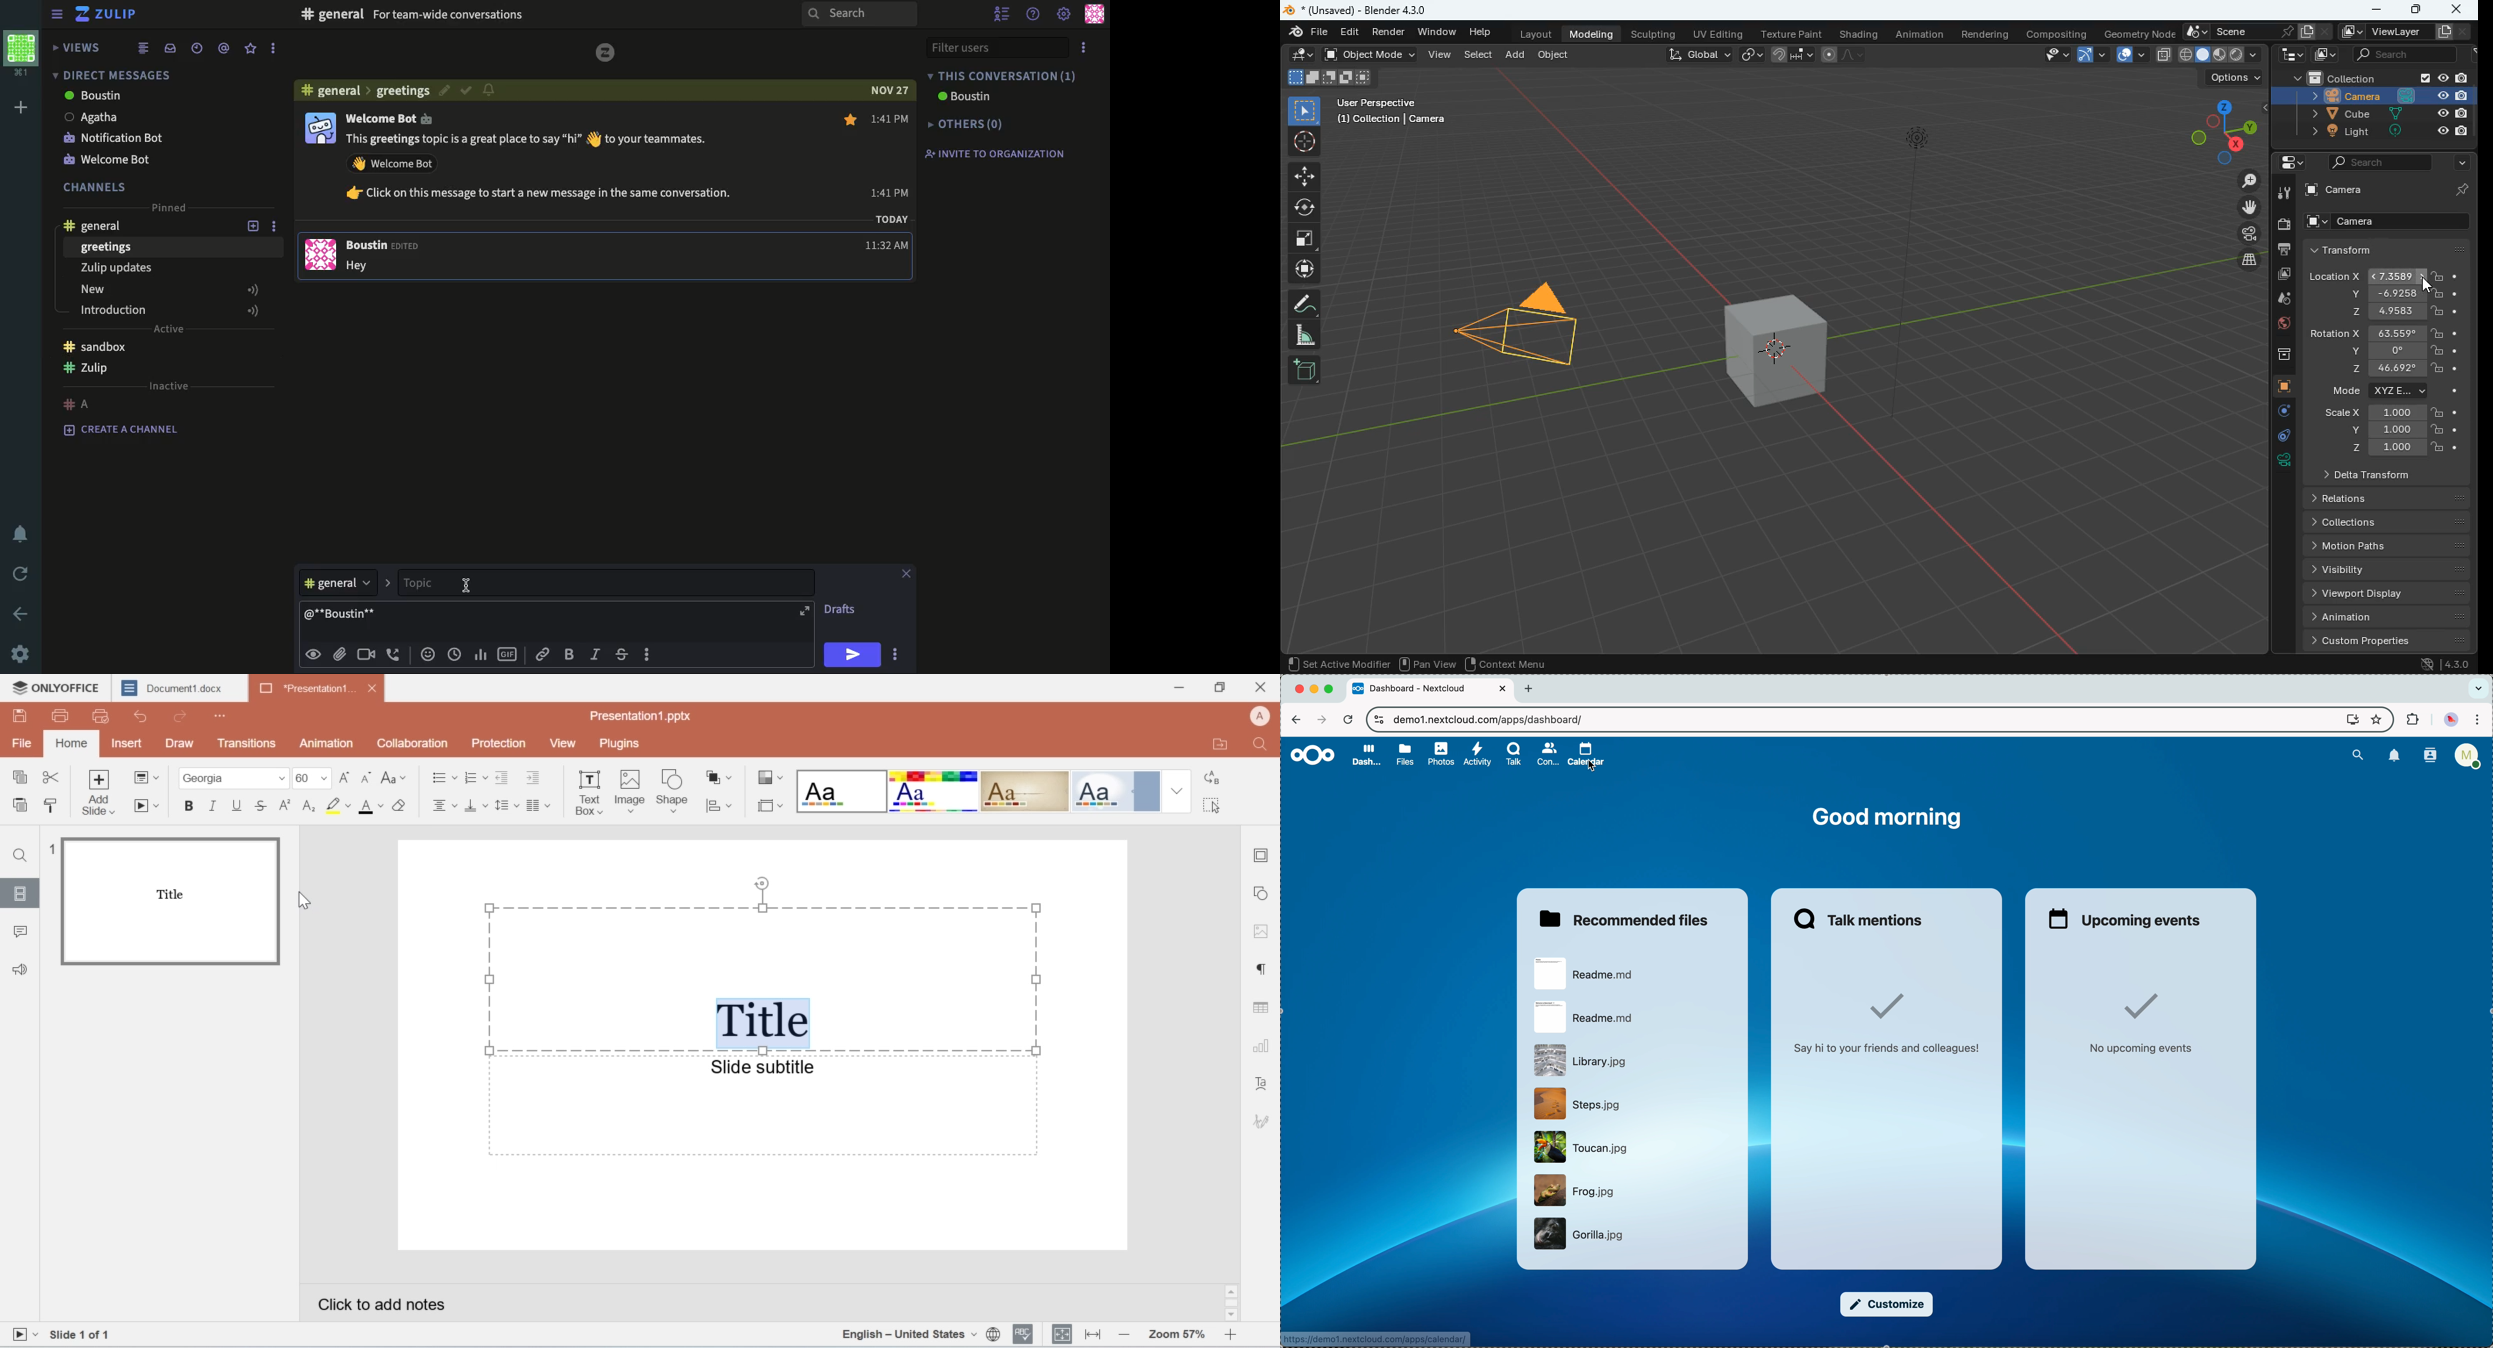 The image size is (2520, 1372). What do you see at coordinates (539, 806) in the screenshot?
I see `paragraph` at bounding box center [539, 806].